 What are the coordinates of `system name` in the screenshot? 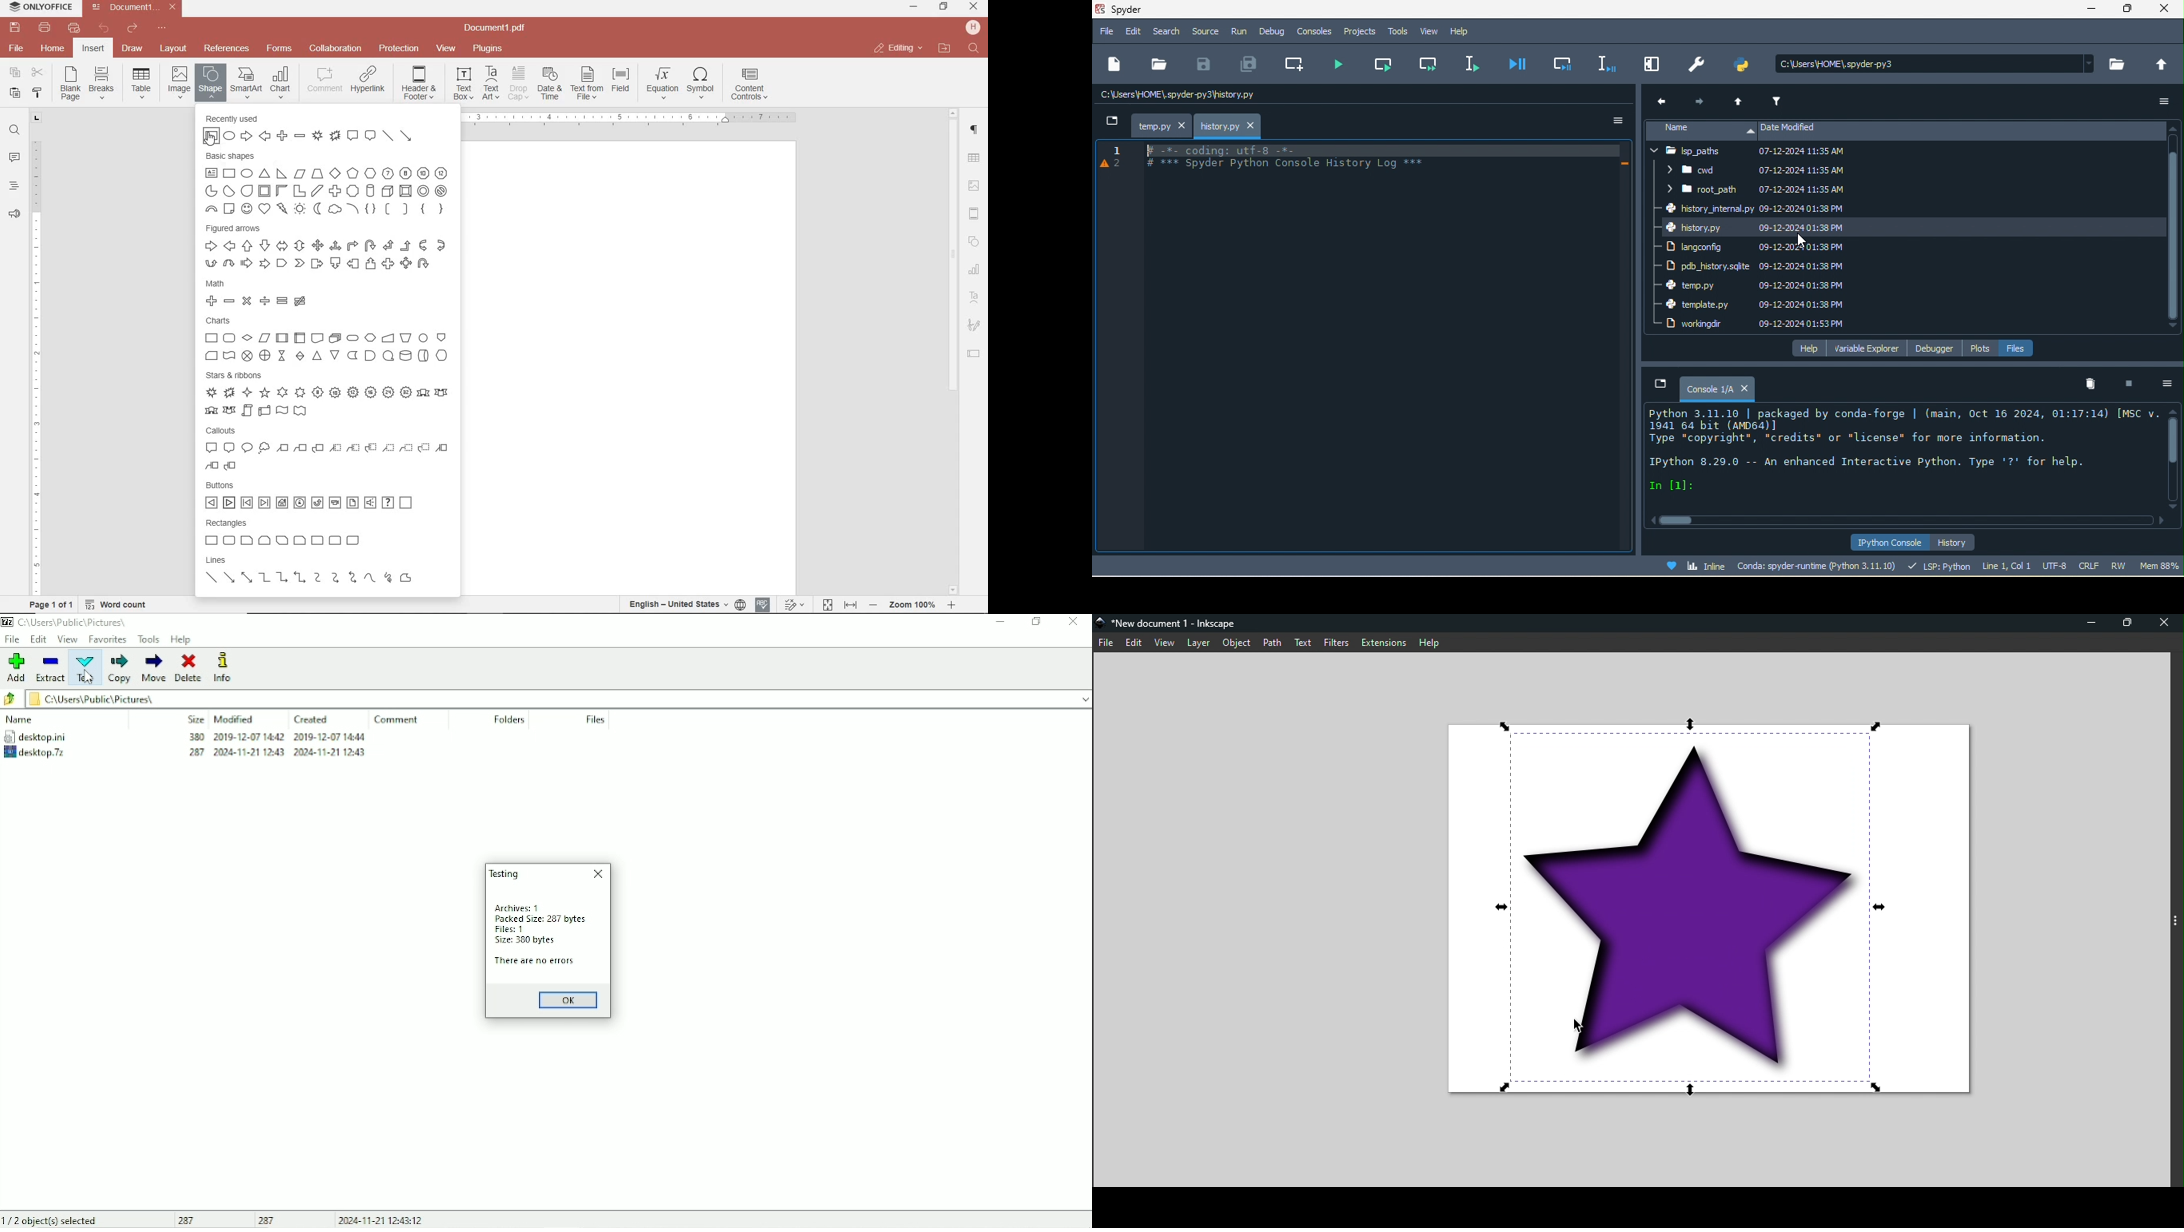 It's located at (38, 8).